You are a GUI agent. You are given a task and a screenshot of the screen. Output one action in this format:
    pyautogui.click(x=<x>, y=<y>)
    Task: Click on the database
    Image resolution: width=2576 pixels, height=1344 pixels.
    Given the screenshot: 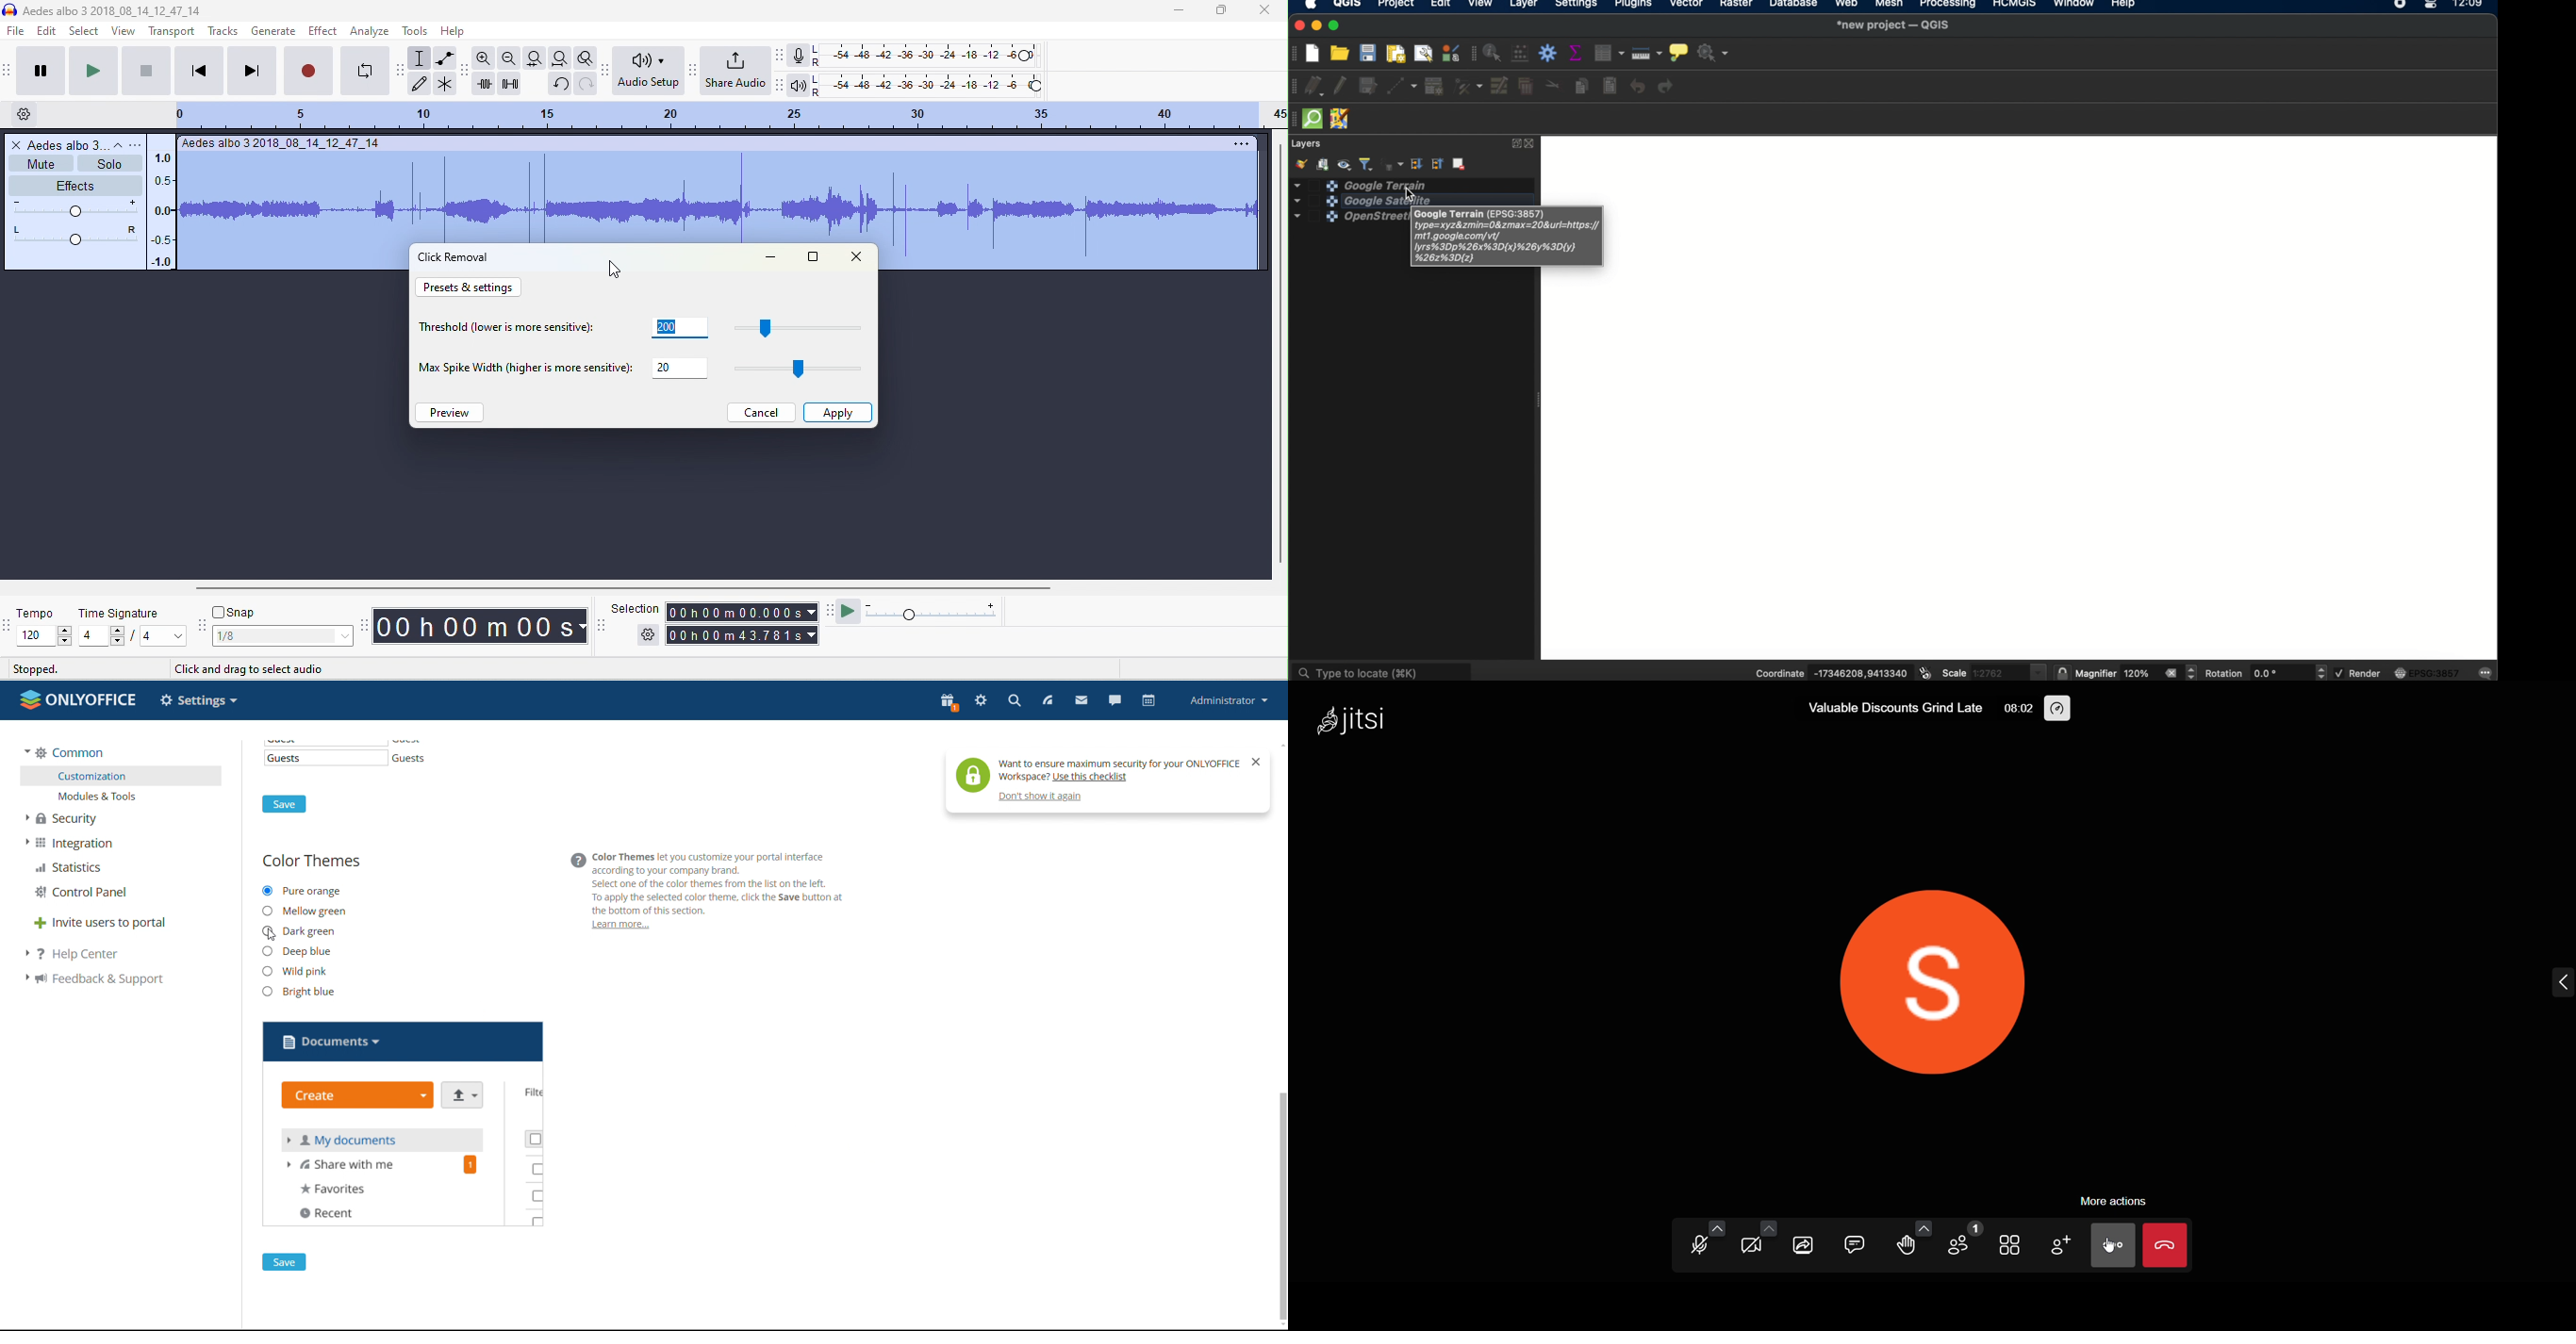 What is the action you would take?
    pyautogui.click(x=1794, y=5)
    